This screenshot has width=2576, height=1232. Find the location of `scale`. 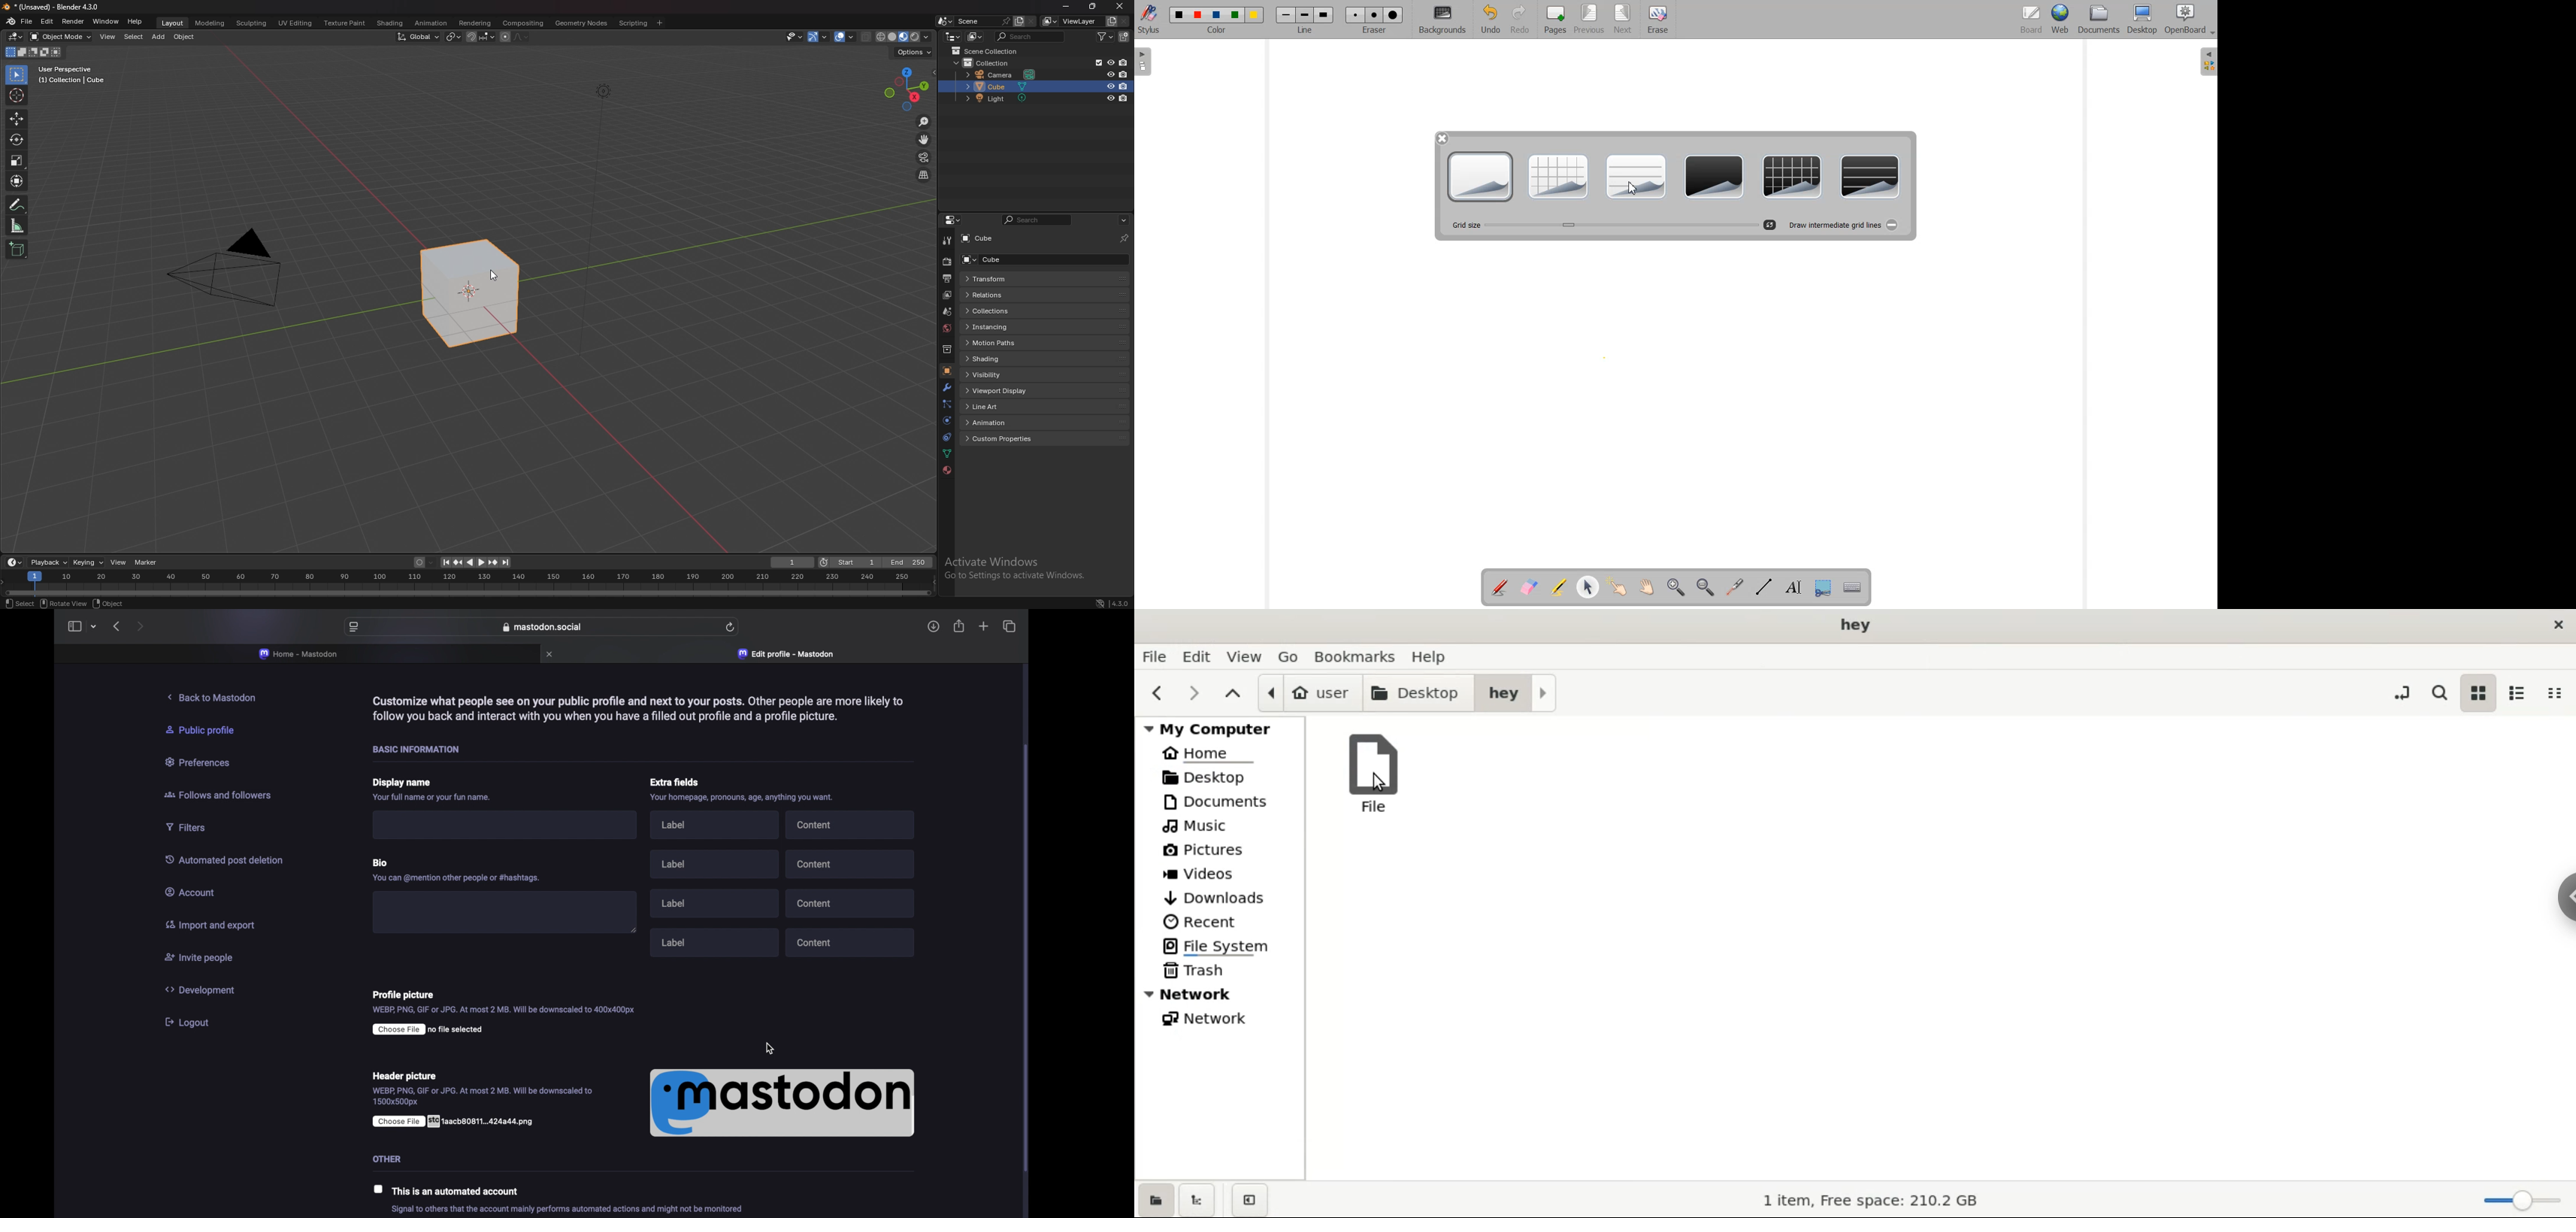

scale is located at coordinates (15, 160).